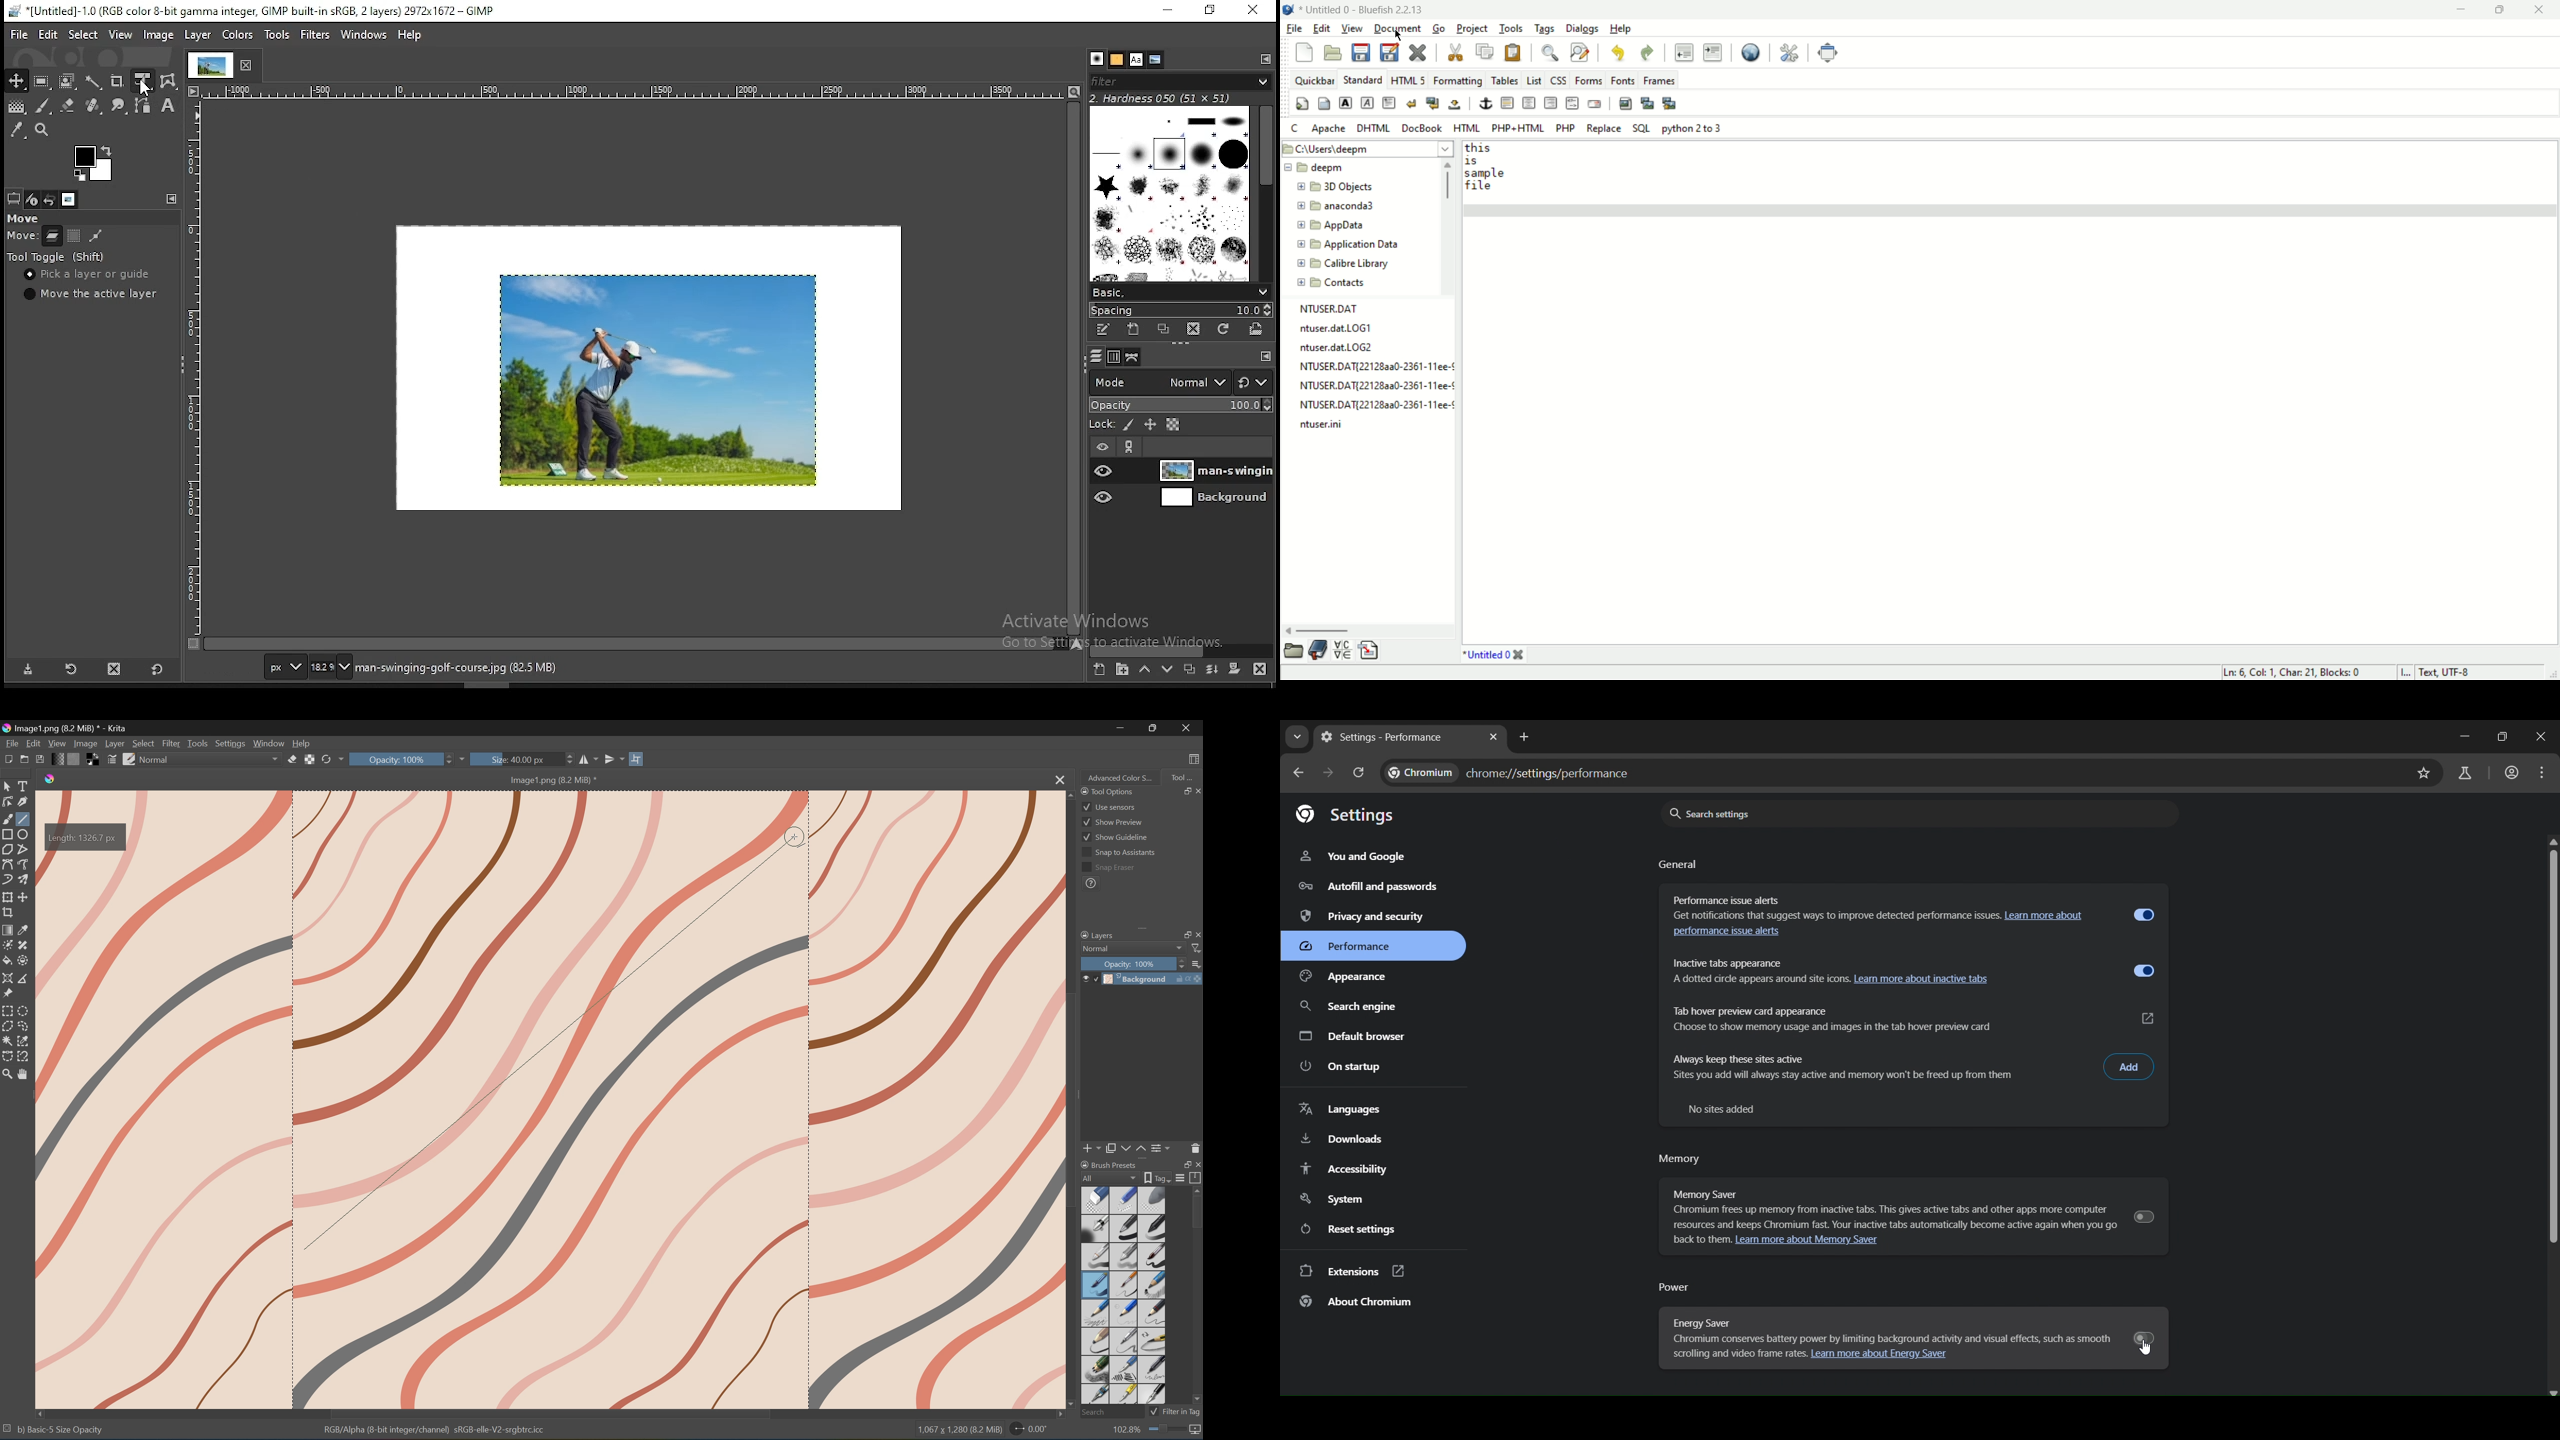 The image size is (2576, 1456). What do you see at coordinates (68, 82) in the screenshot?
I see `foreground select tool` at bounding box center [68, 82].